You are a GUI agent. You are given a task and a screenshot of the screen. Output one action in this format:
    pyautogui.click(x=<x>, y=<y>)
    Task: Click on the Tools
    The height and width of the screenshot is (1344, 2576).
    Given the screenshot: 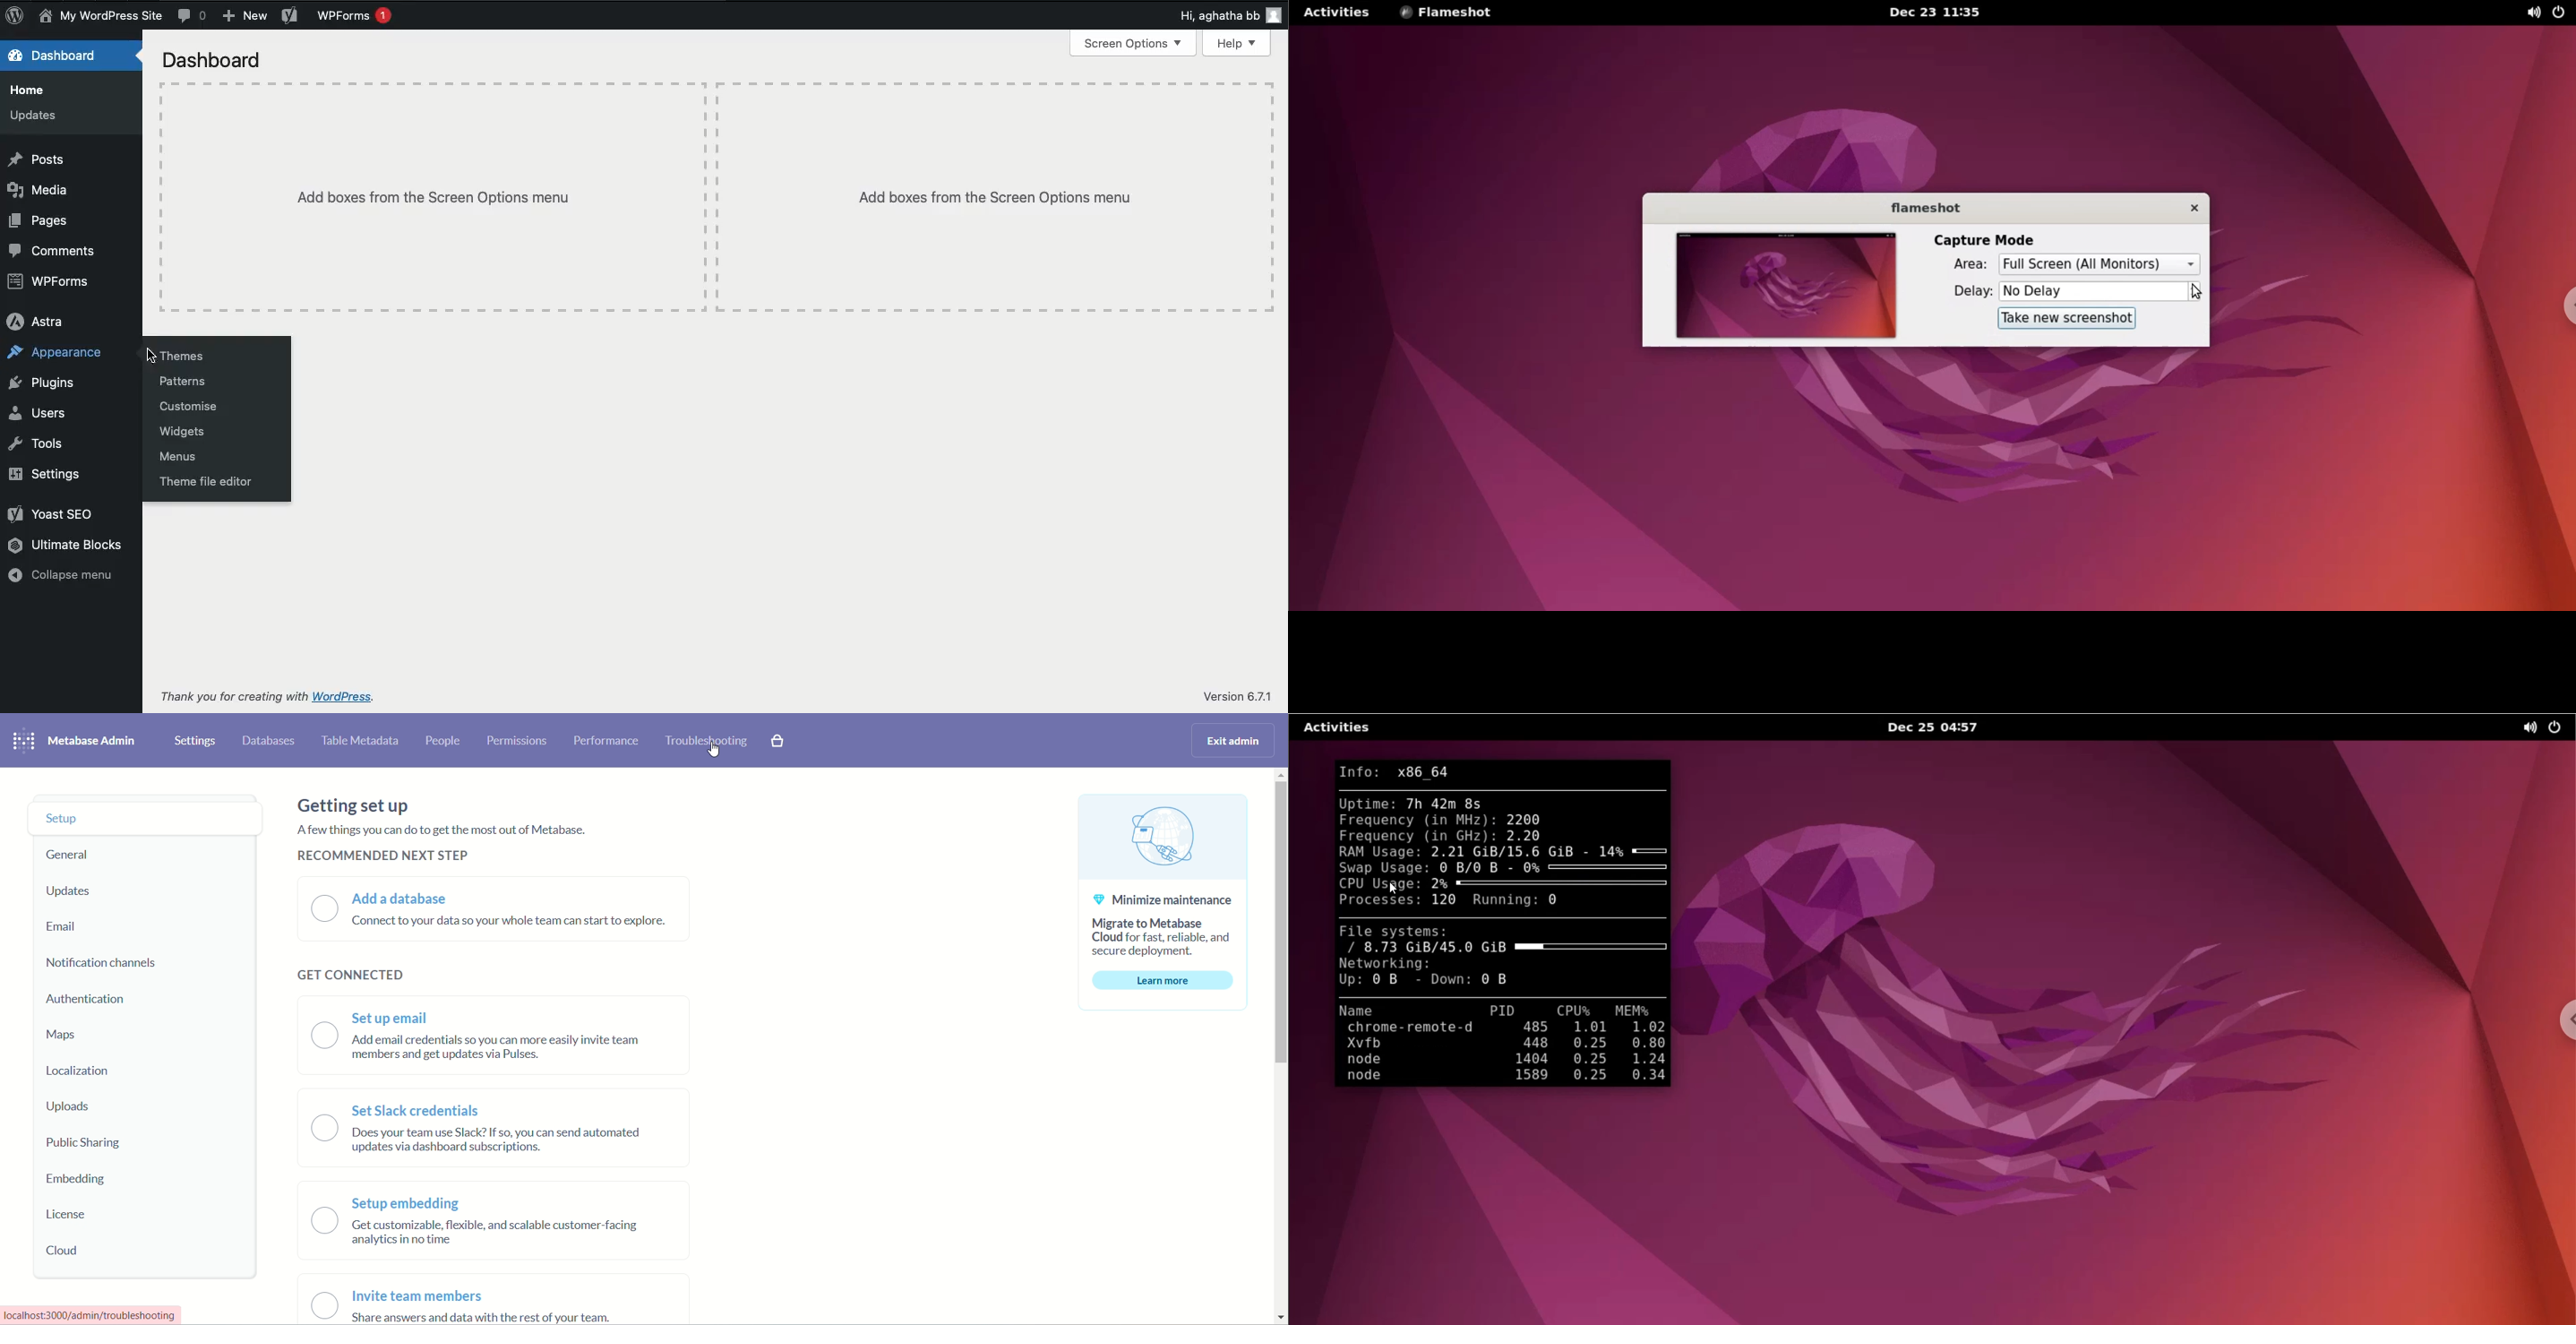 What is the action you would take?
    pyautogui.click(x=40, y=443)
    